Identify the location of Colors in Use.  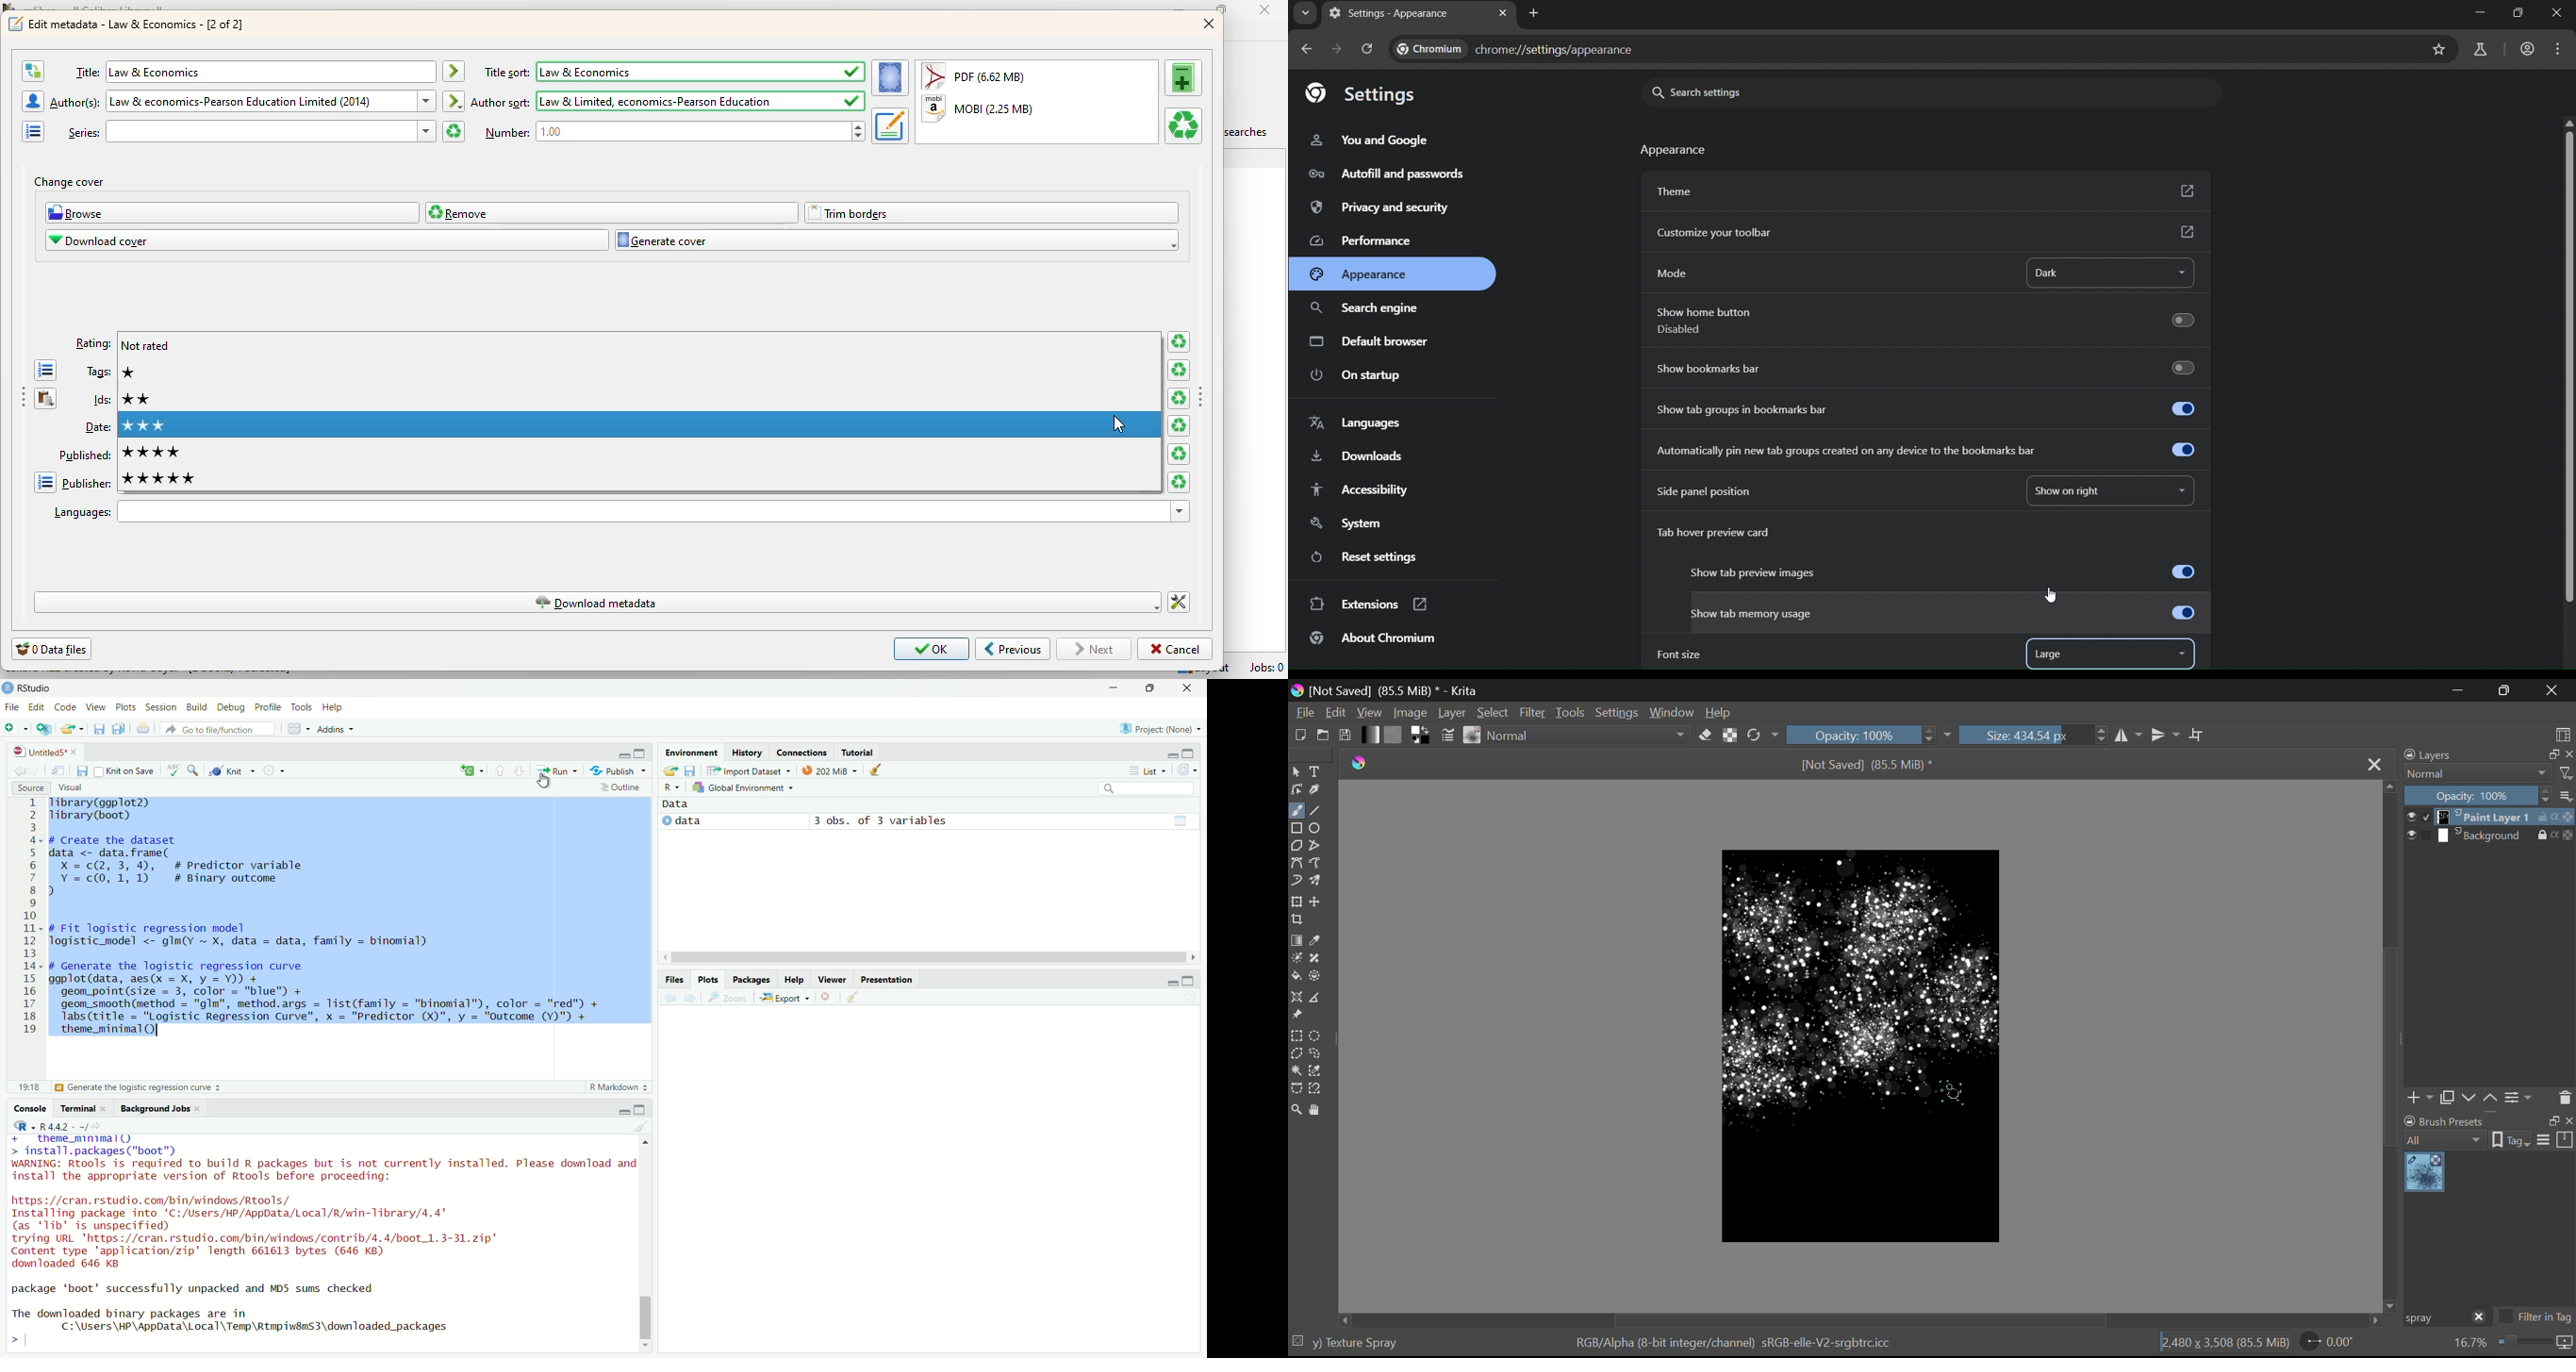
(1421, 735).